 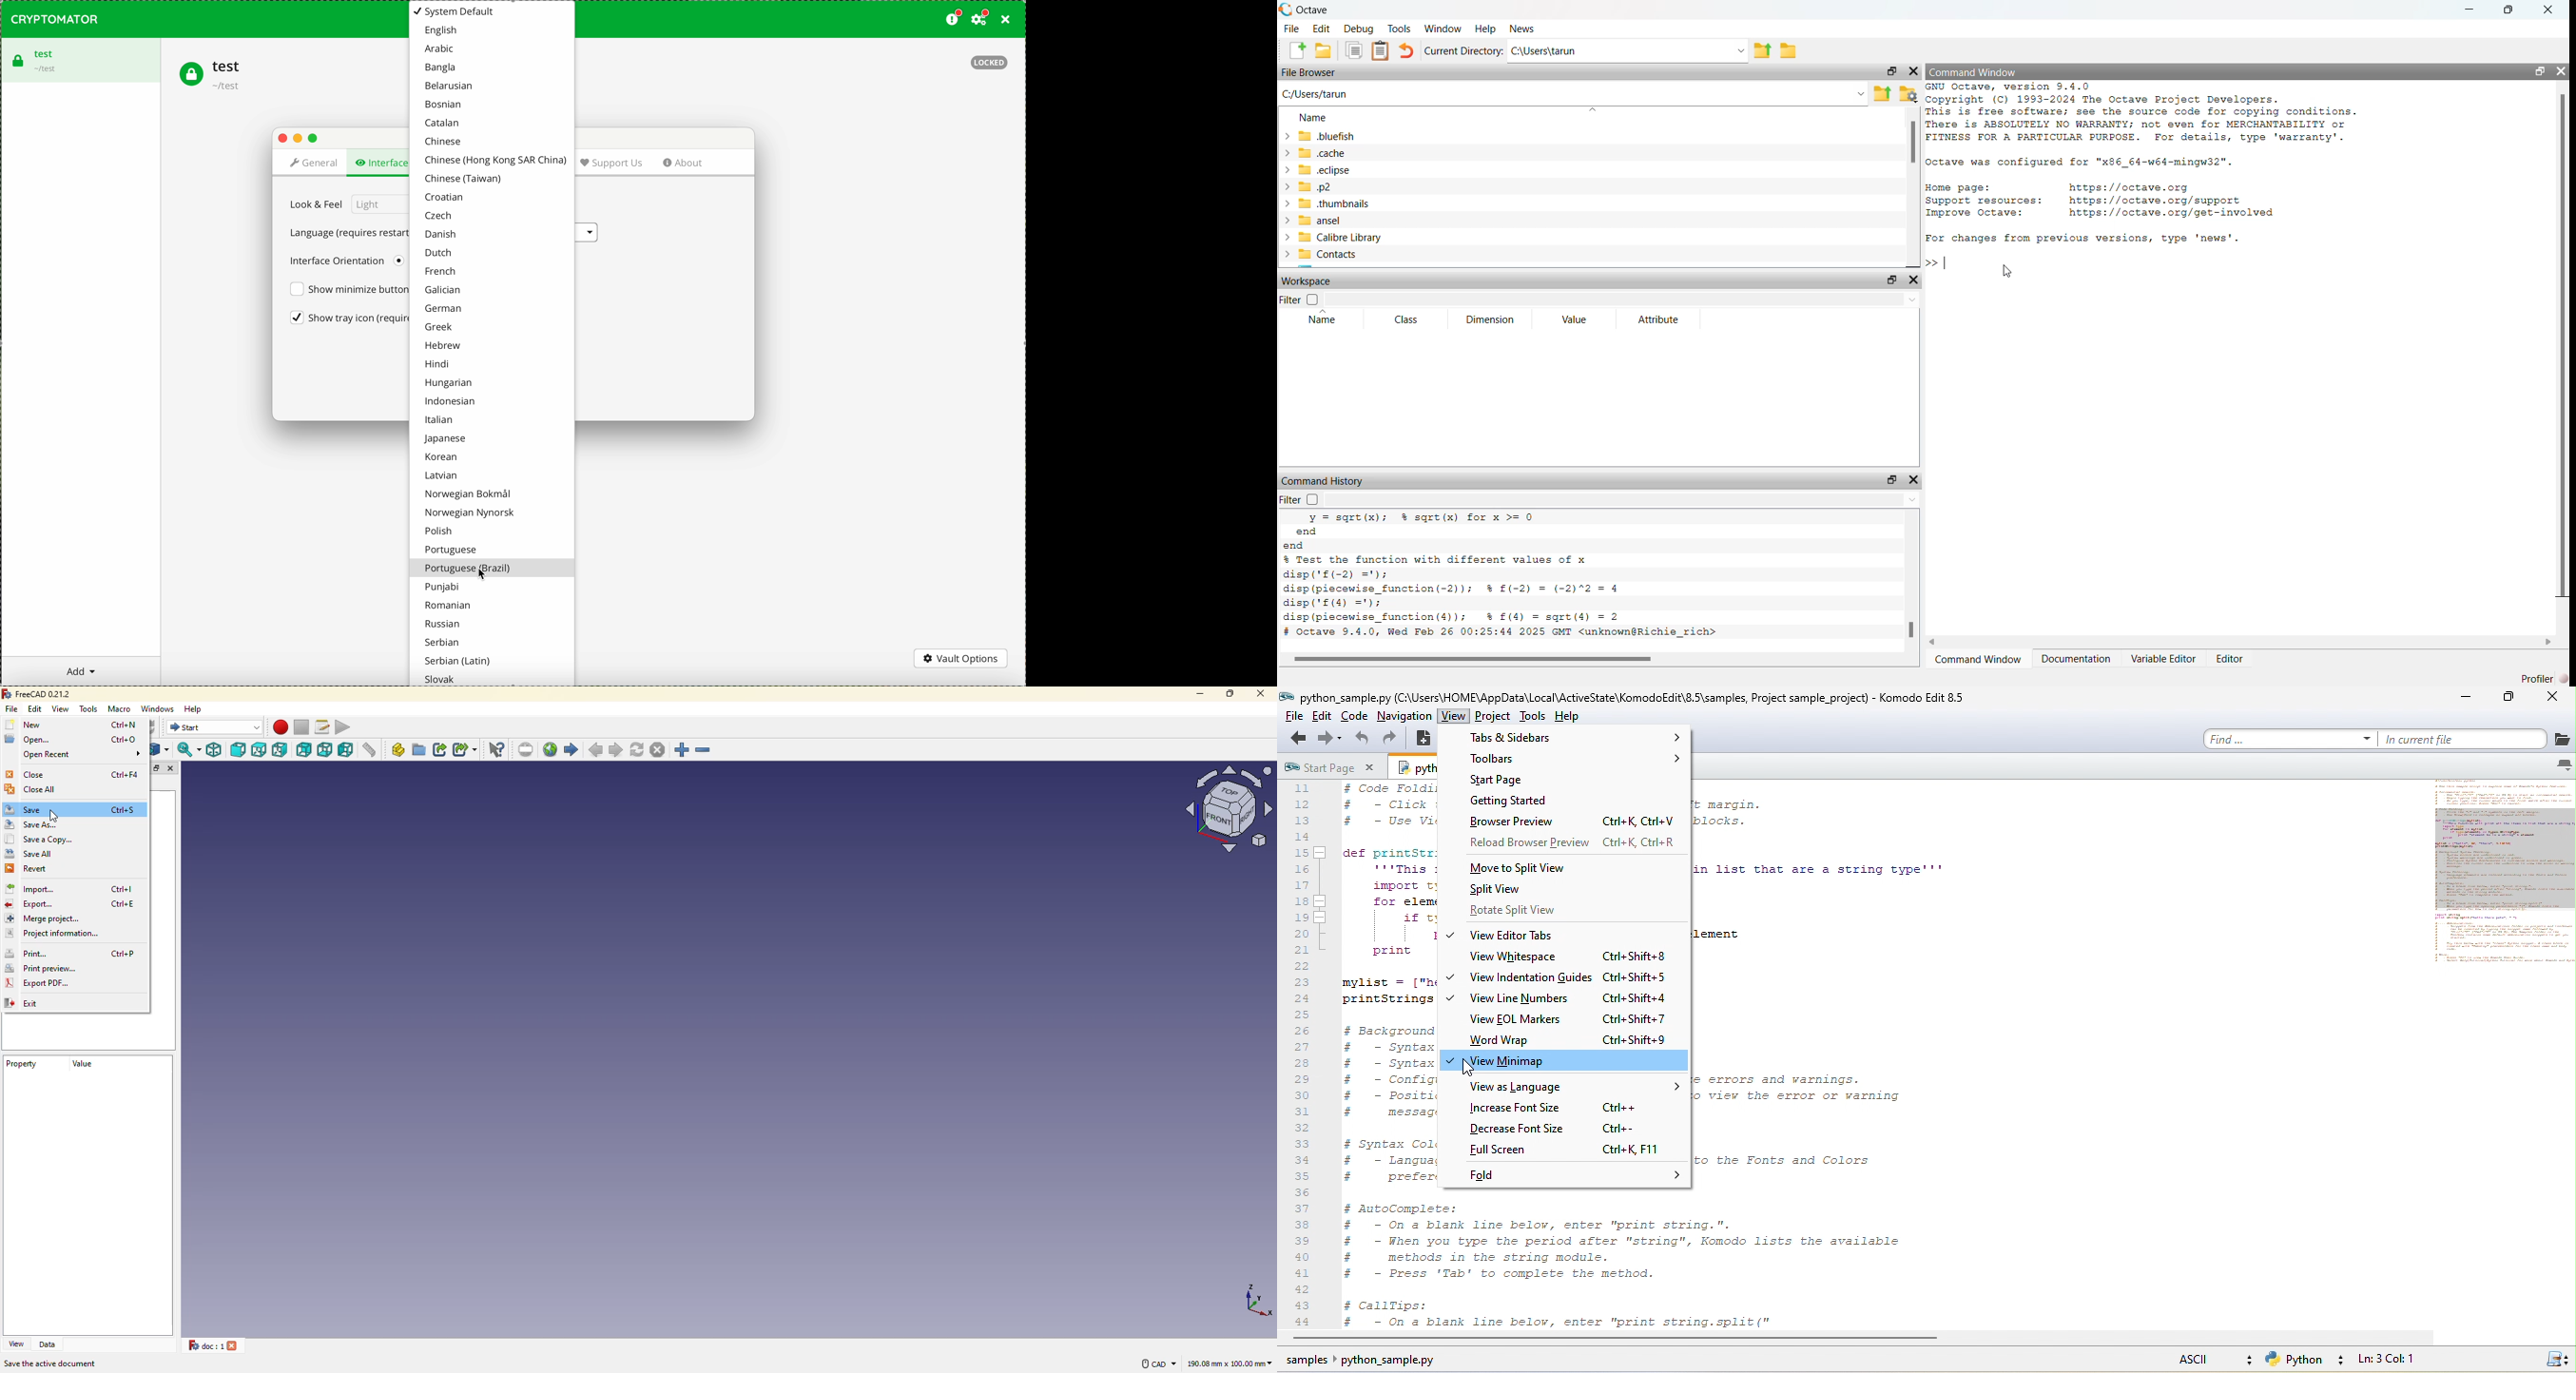 I want to click on view, so click(x=62, y=708).